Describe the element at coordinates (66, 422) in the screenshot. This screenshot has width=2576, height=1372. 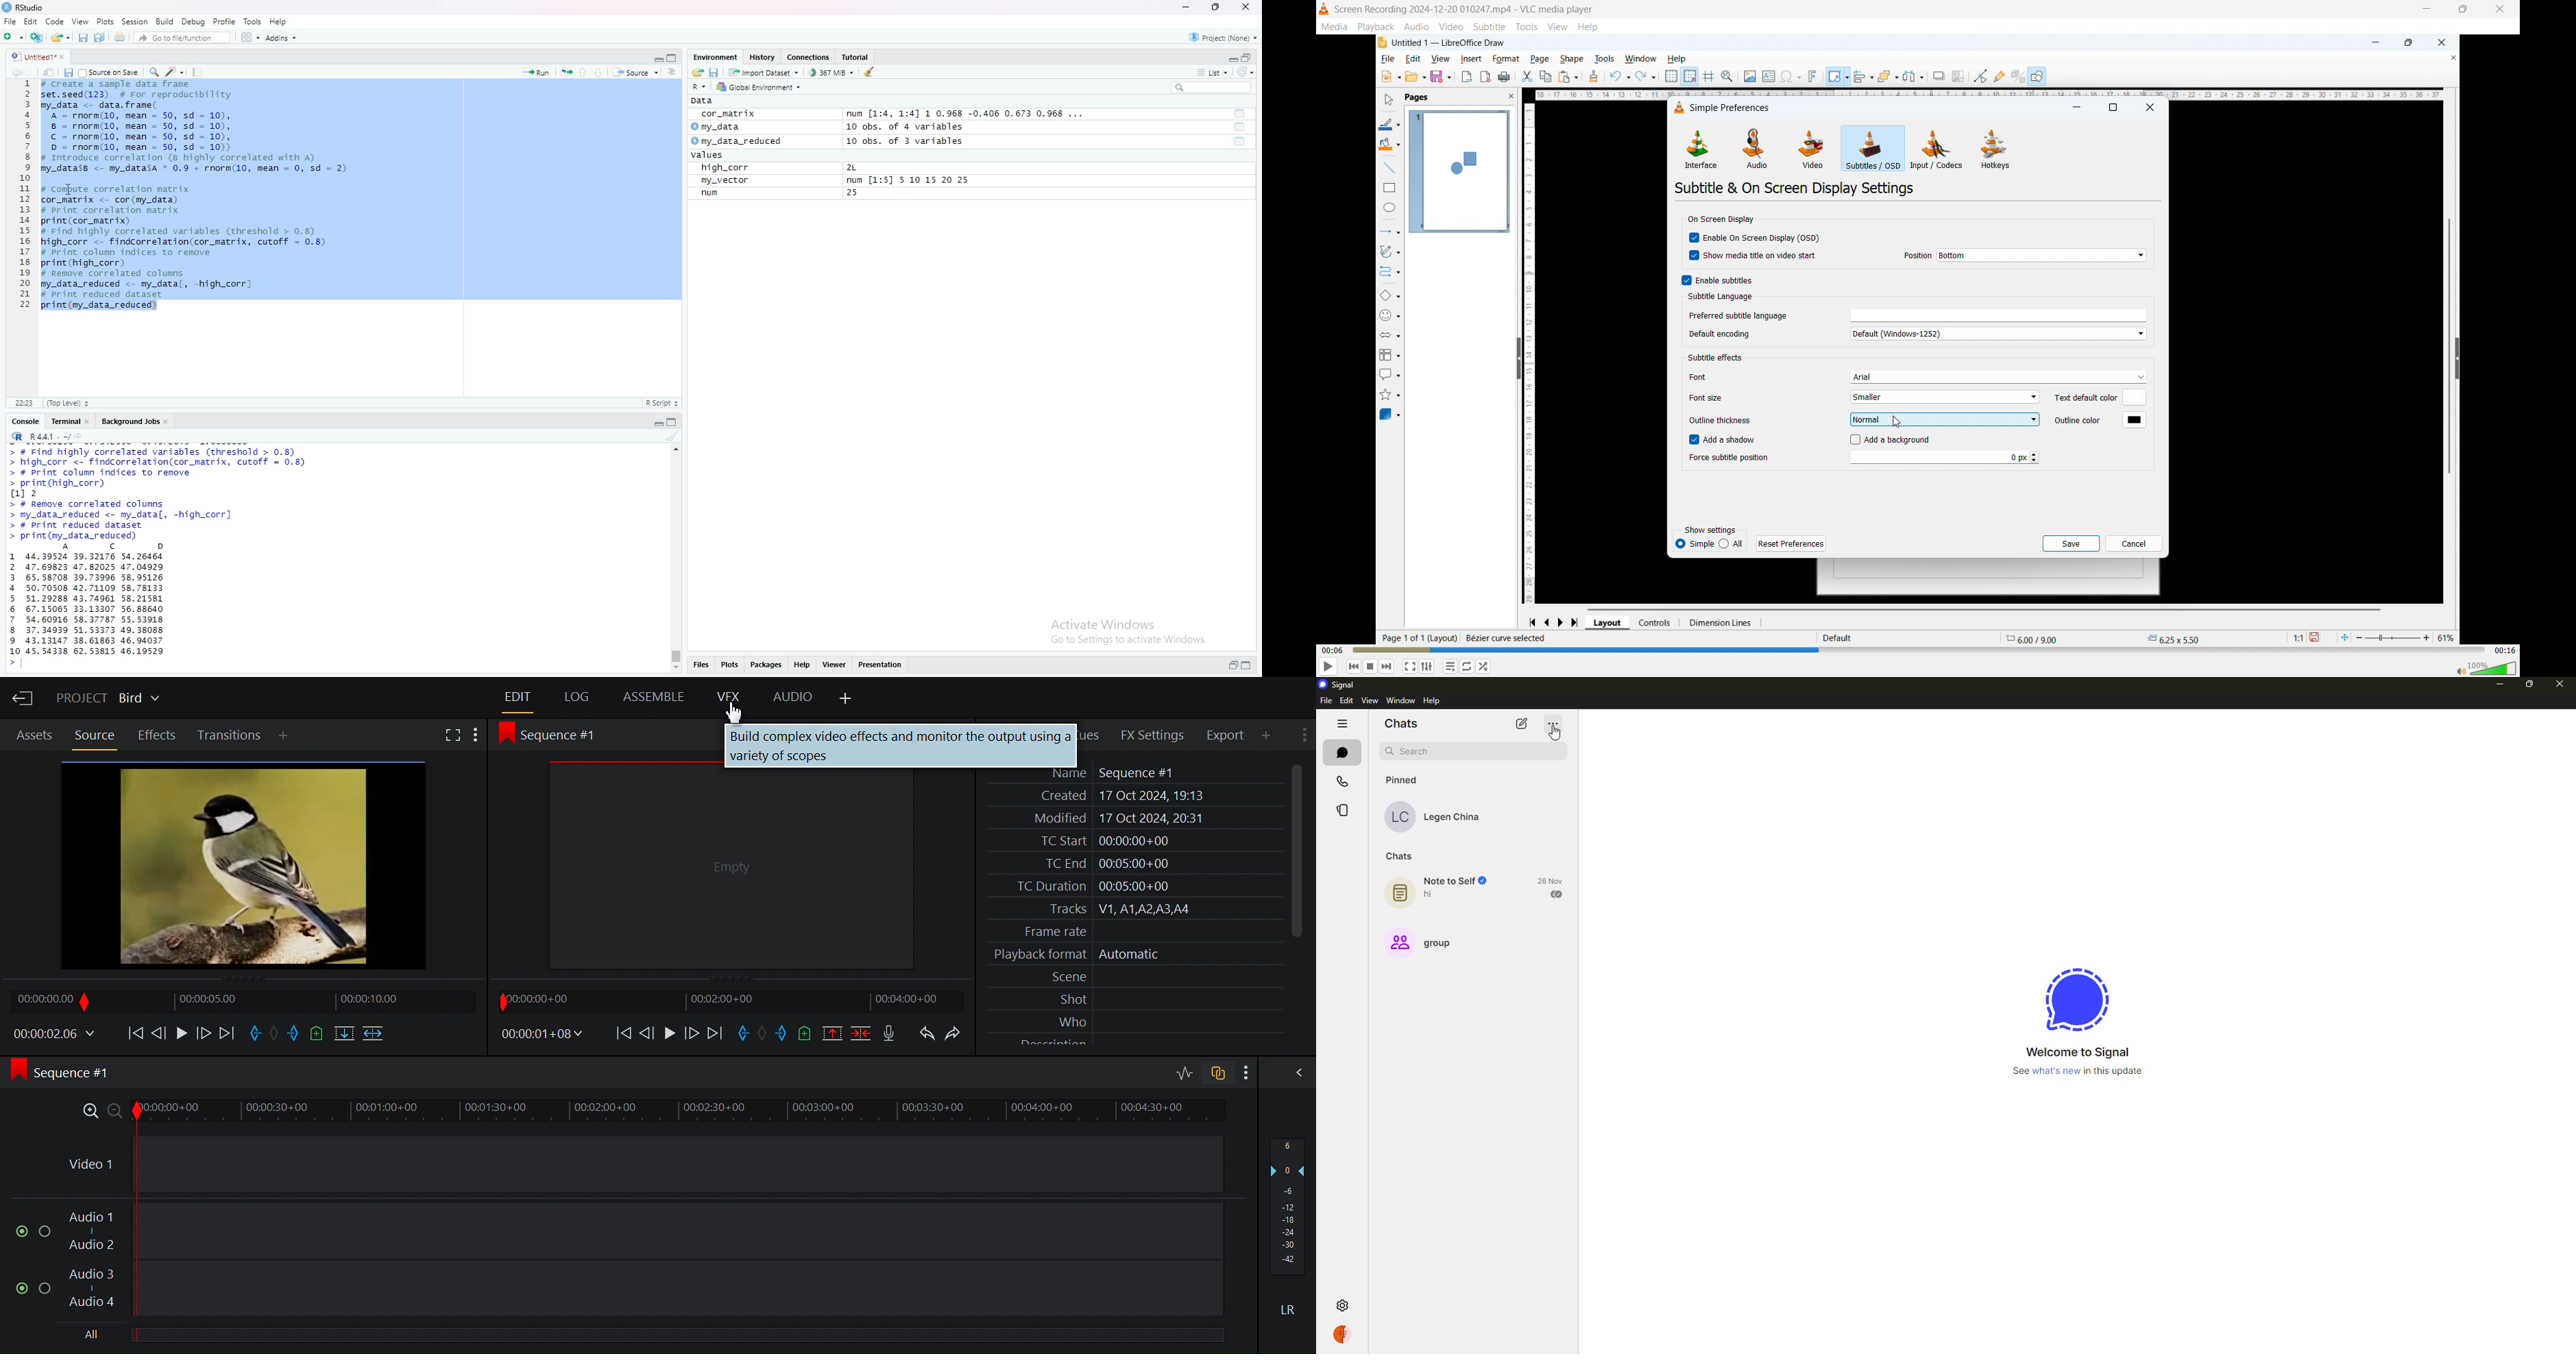
I see `Terminal` at that location.